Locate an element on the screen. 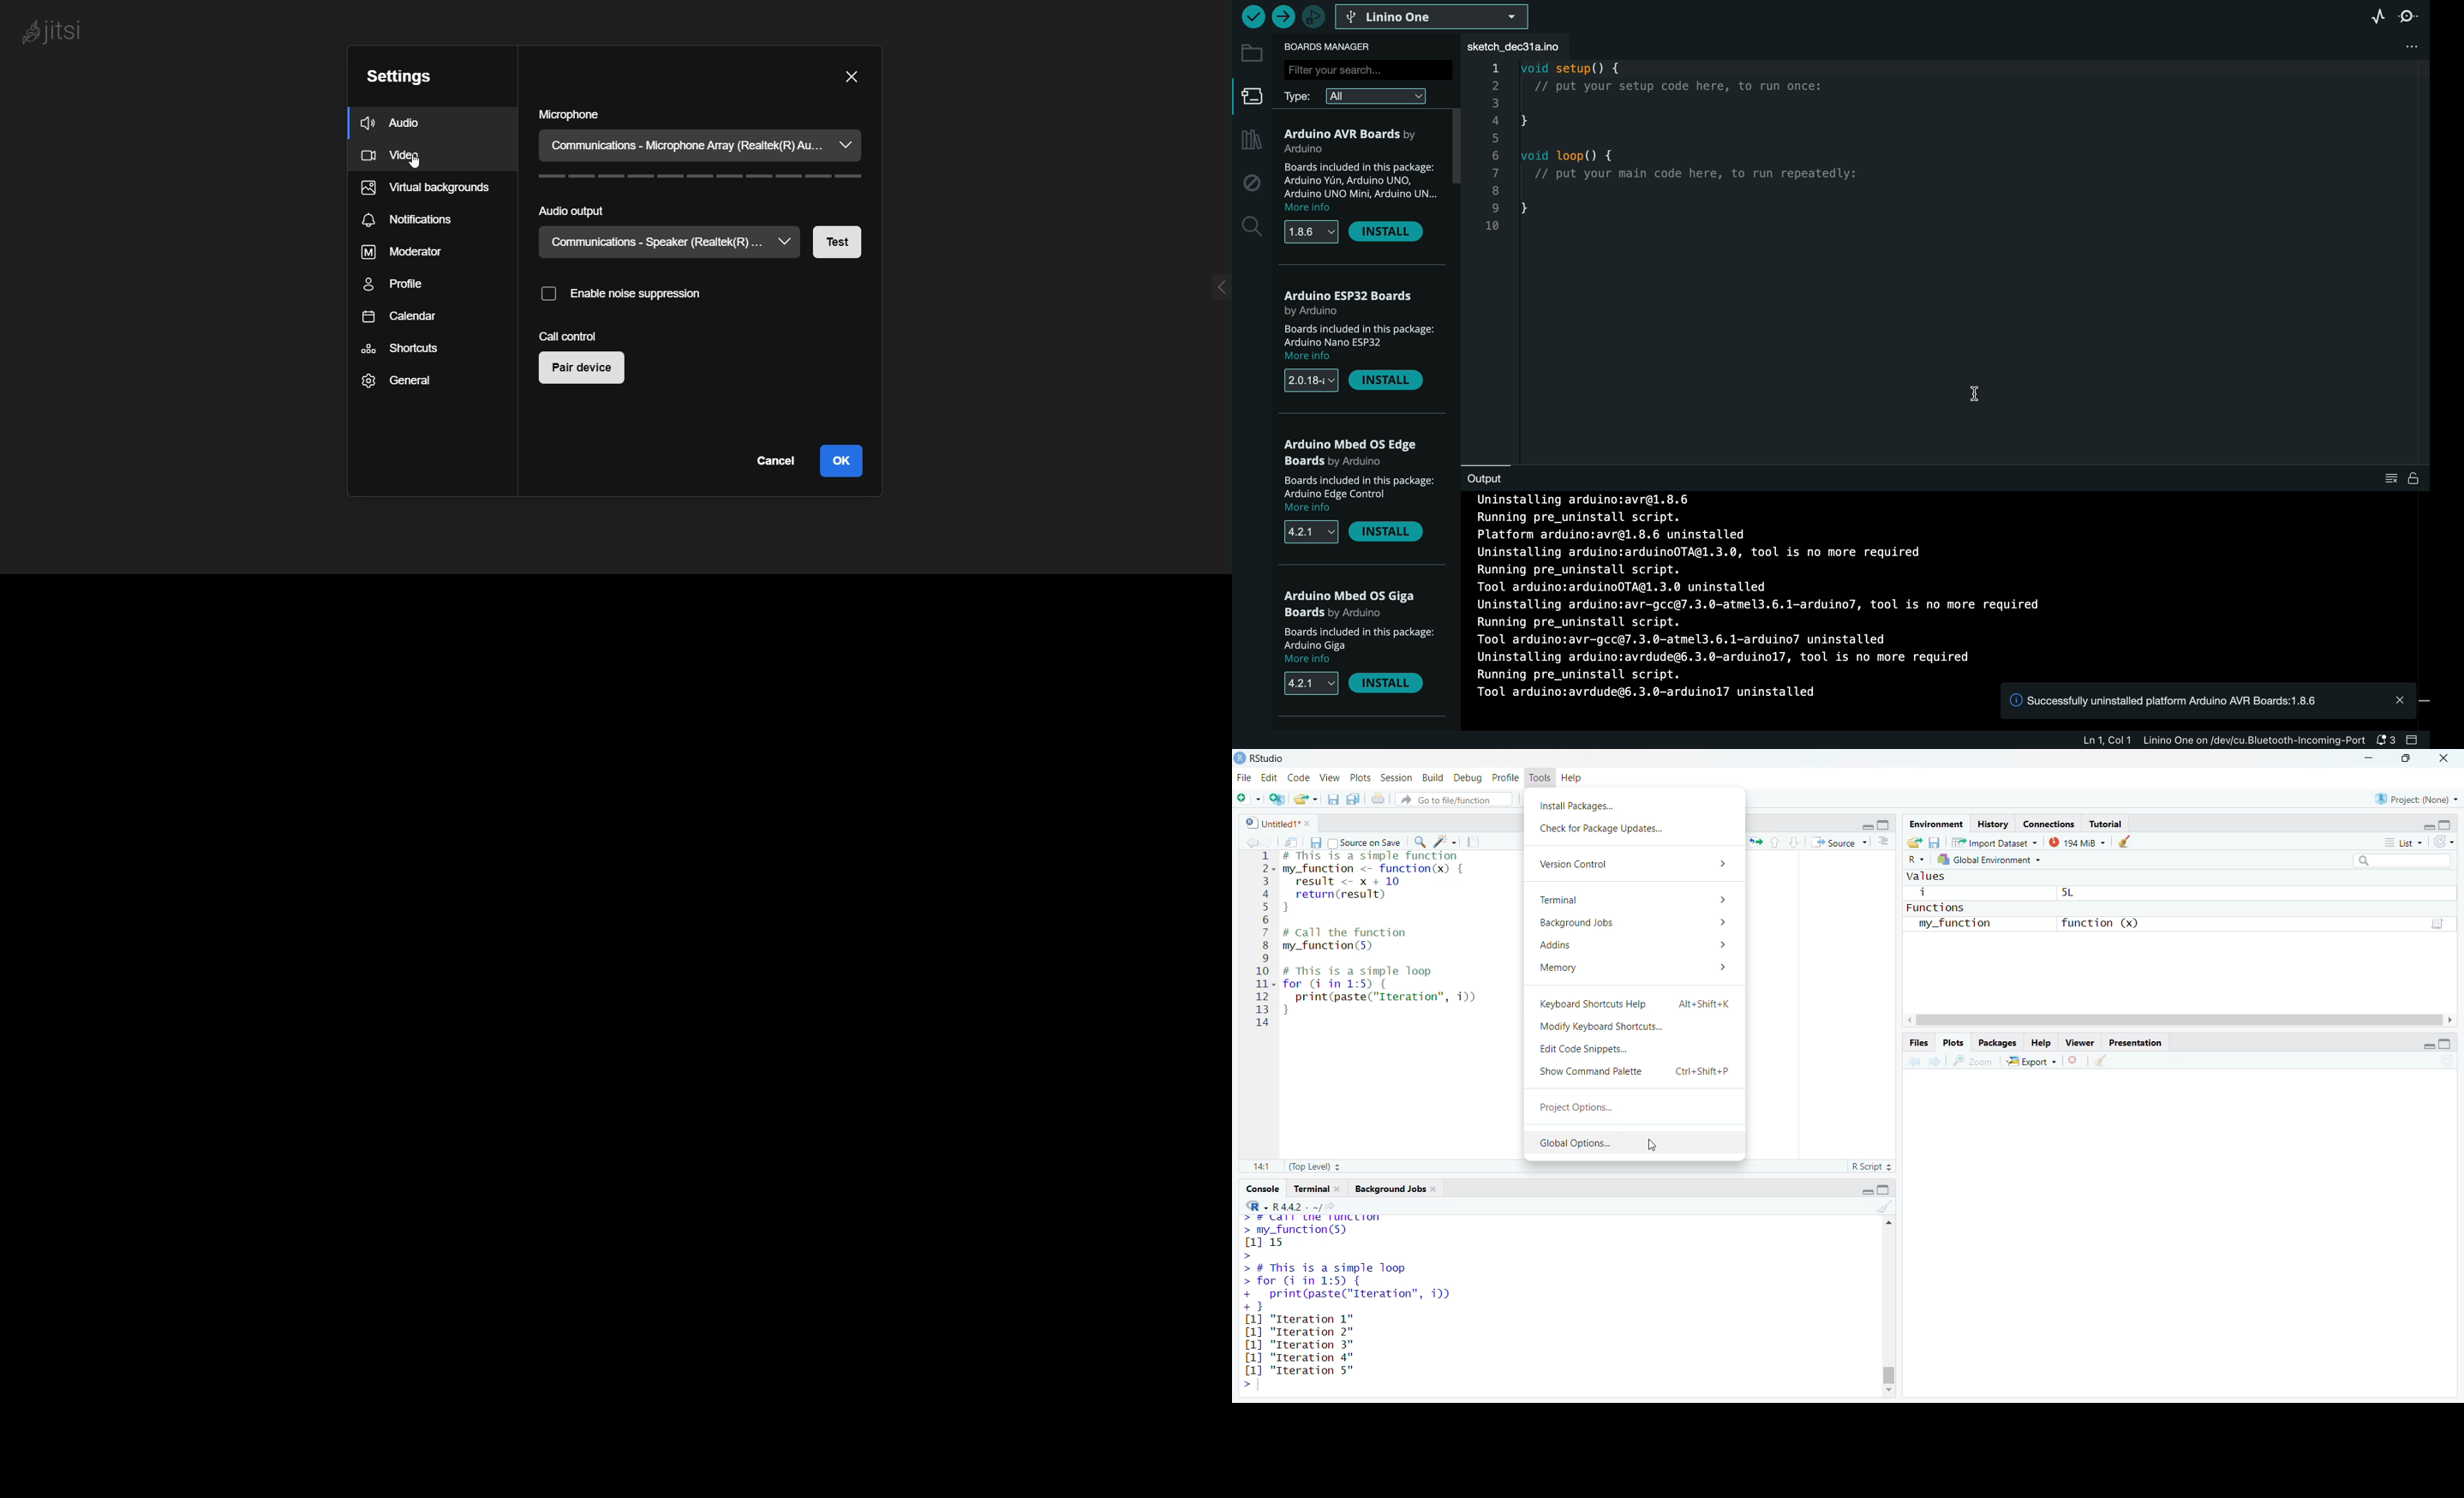 The image size is (2464, 1512). Drag is located at coordinates (220, 967).